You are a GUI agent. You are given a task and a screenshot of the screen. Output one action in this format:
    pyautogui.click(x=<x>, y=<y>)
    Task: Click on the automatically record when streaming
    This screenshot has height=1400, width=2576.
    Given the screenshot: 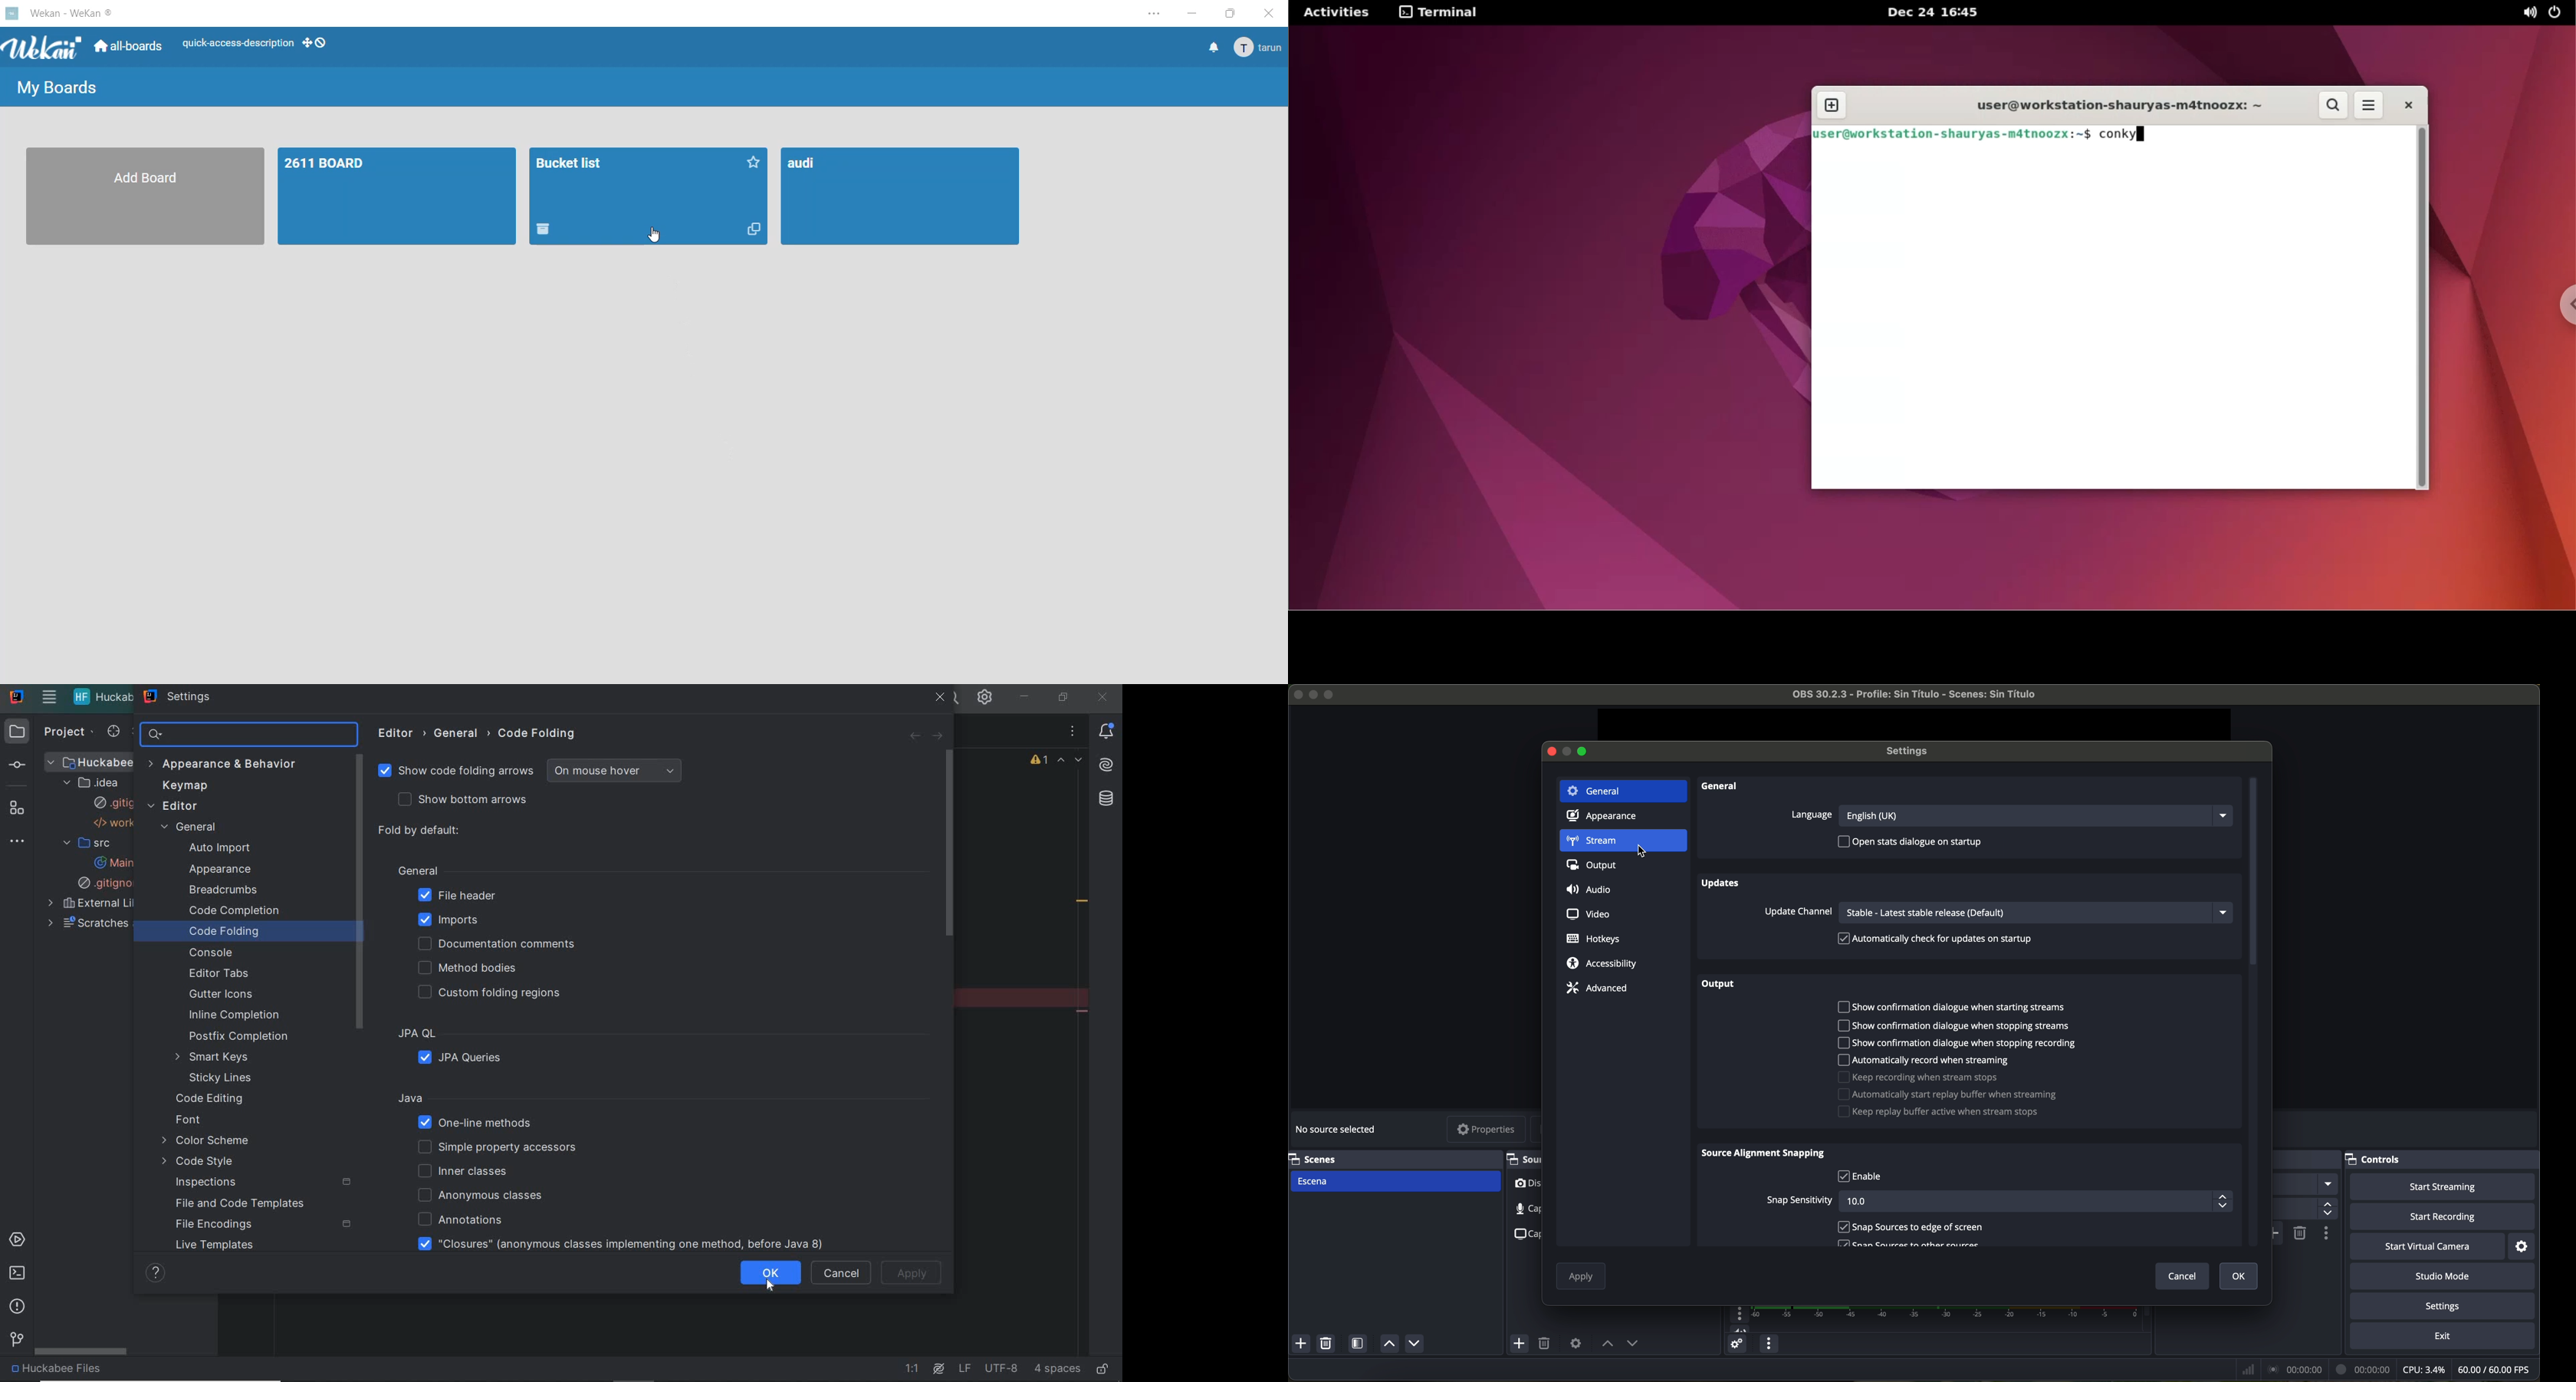 What is the action you would take?
    pyautogui.click(x=1926, y=1061)
    